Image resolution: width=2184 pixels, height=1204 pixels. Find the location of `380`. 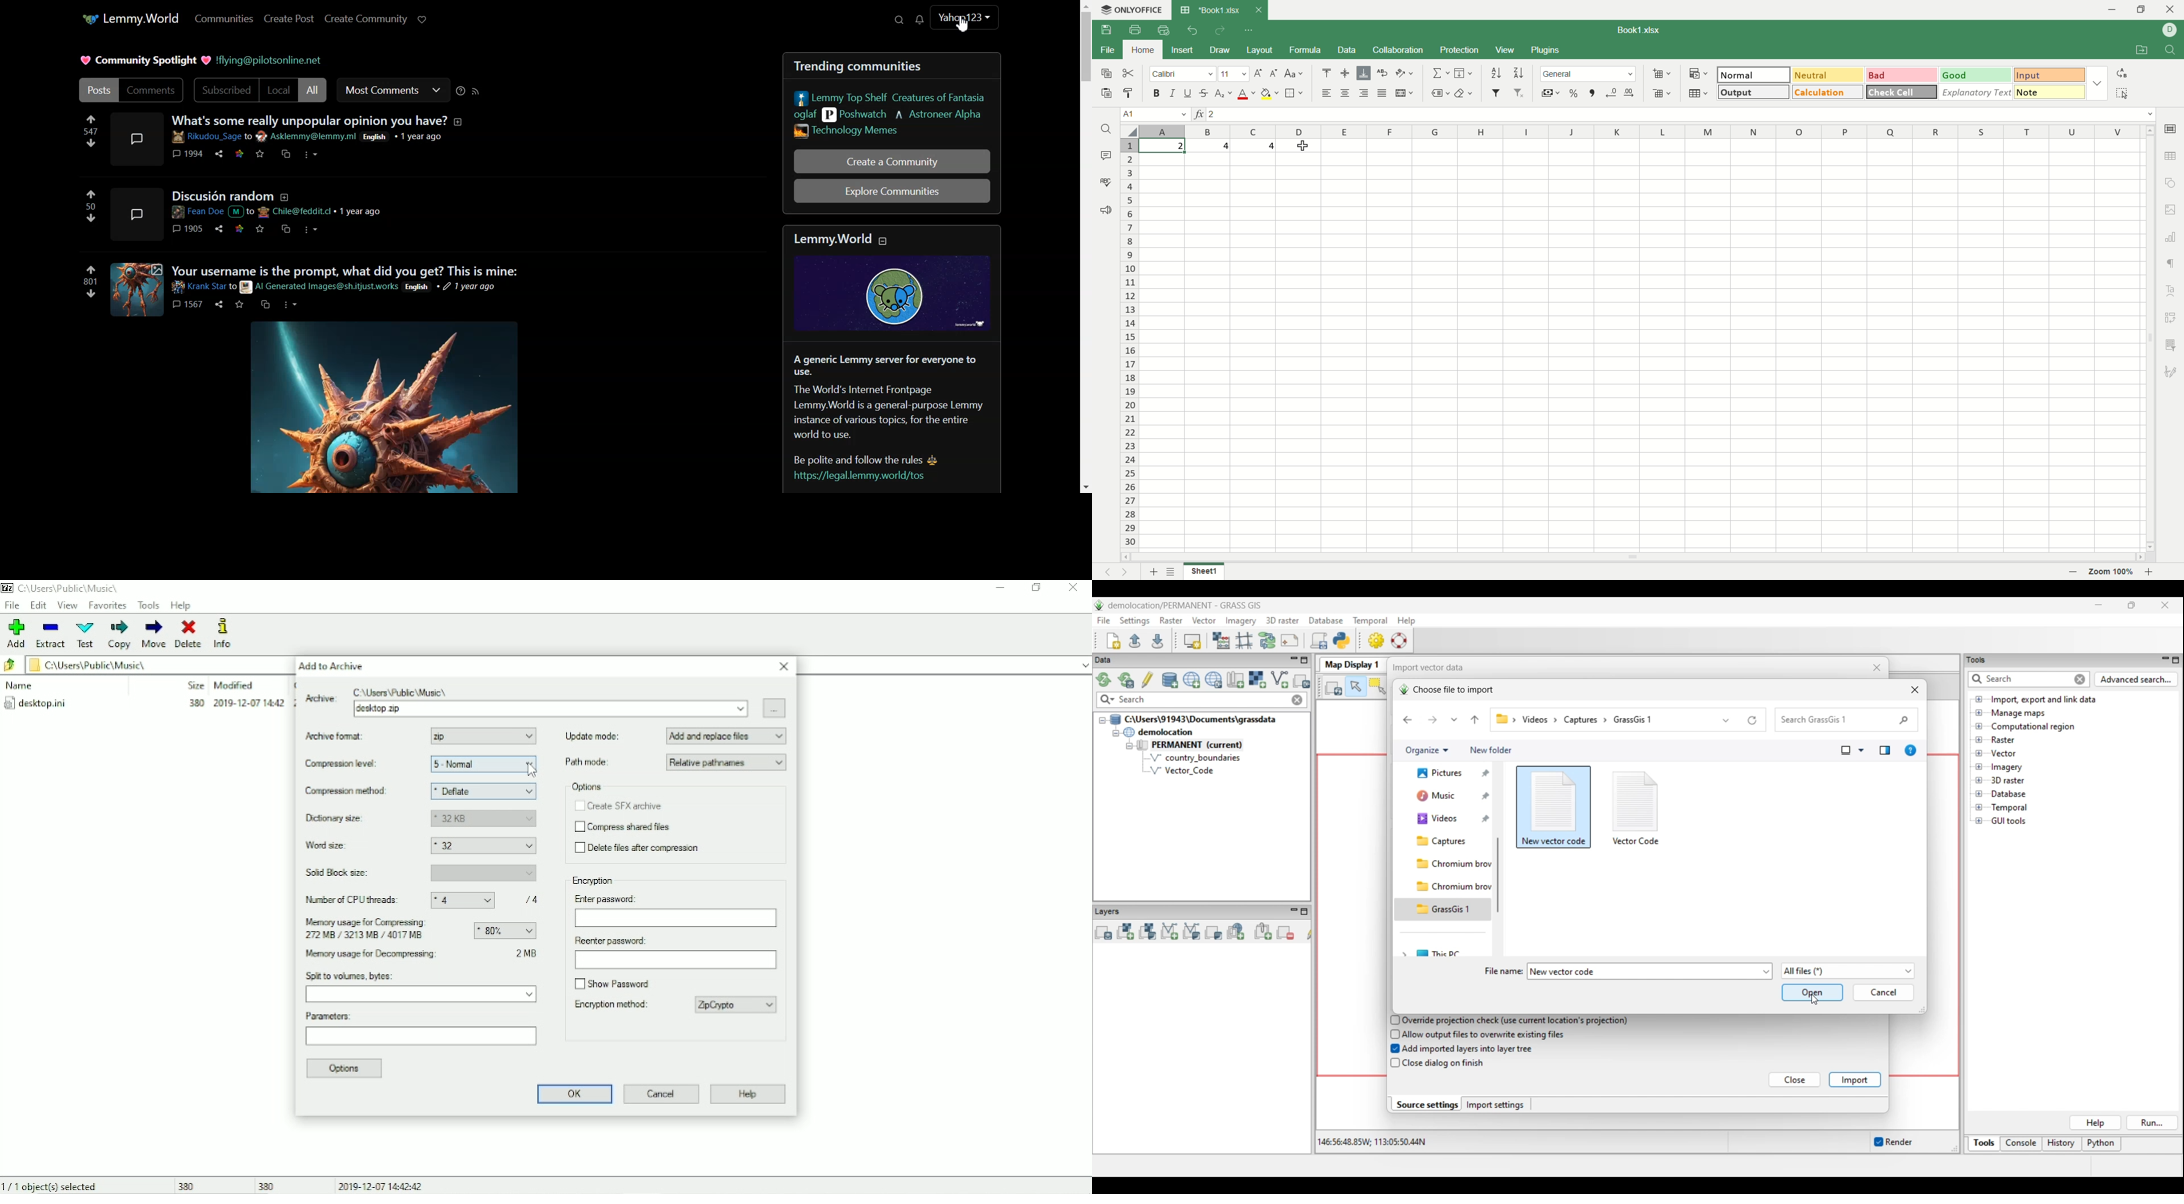

380 is located at coordinates (267, 1185).